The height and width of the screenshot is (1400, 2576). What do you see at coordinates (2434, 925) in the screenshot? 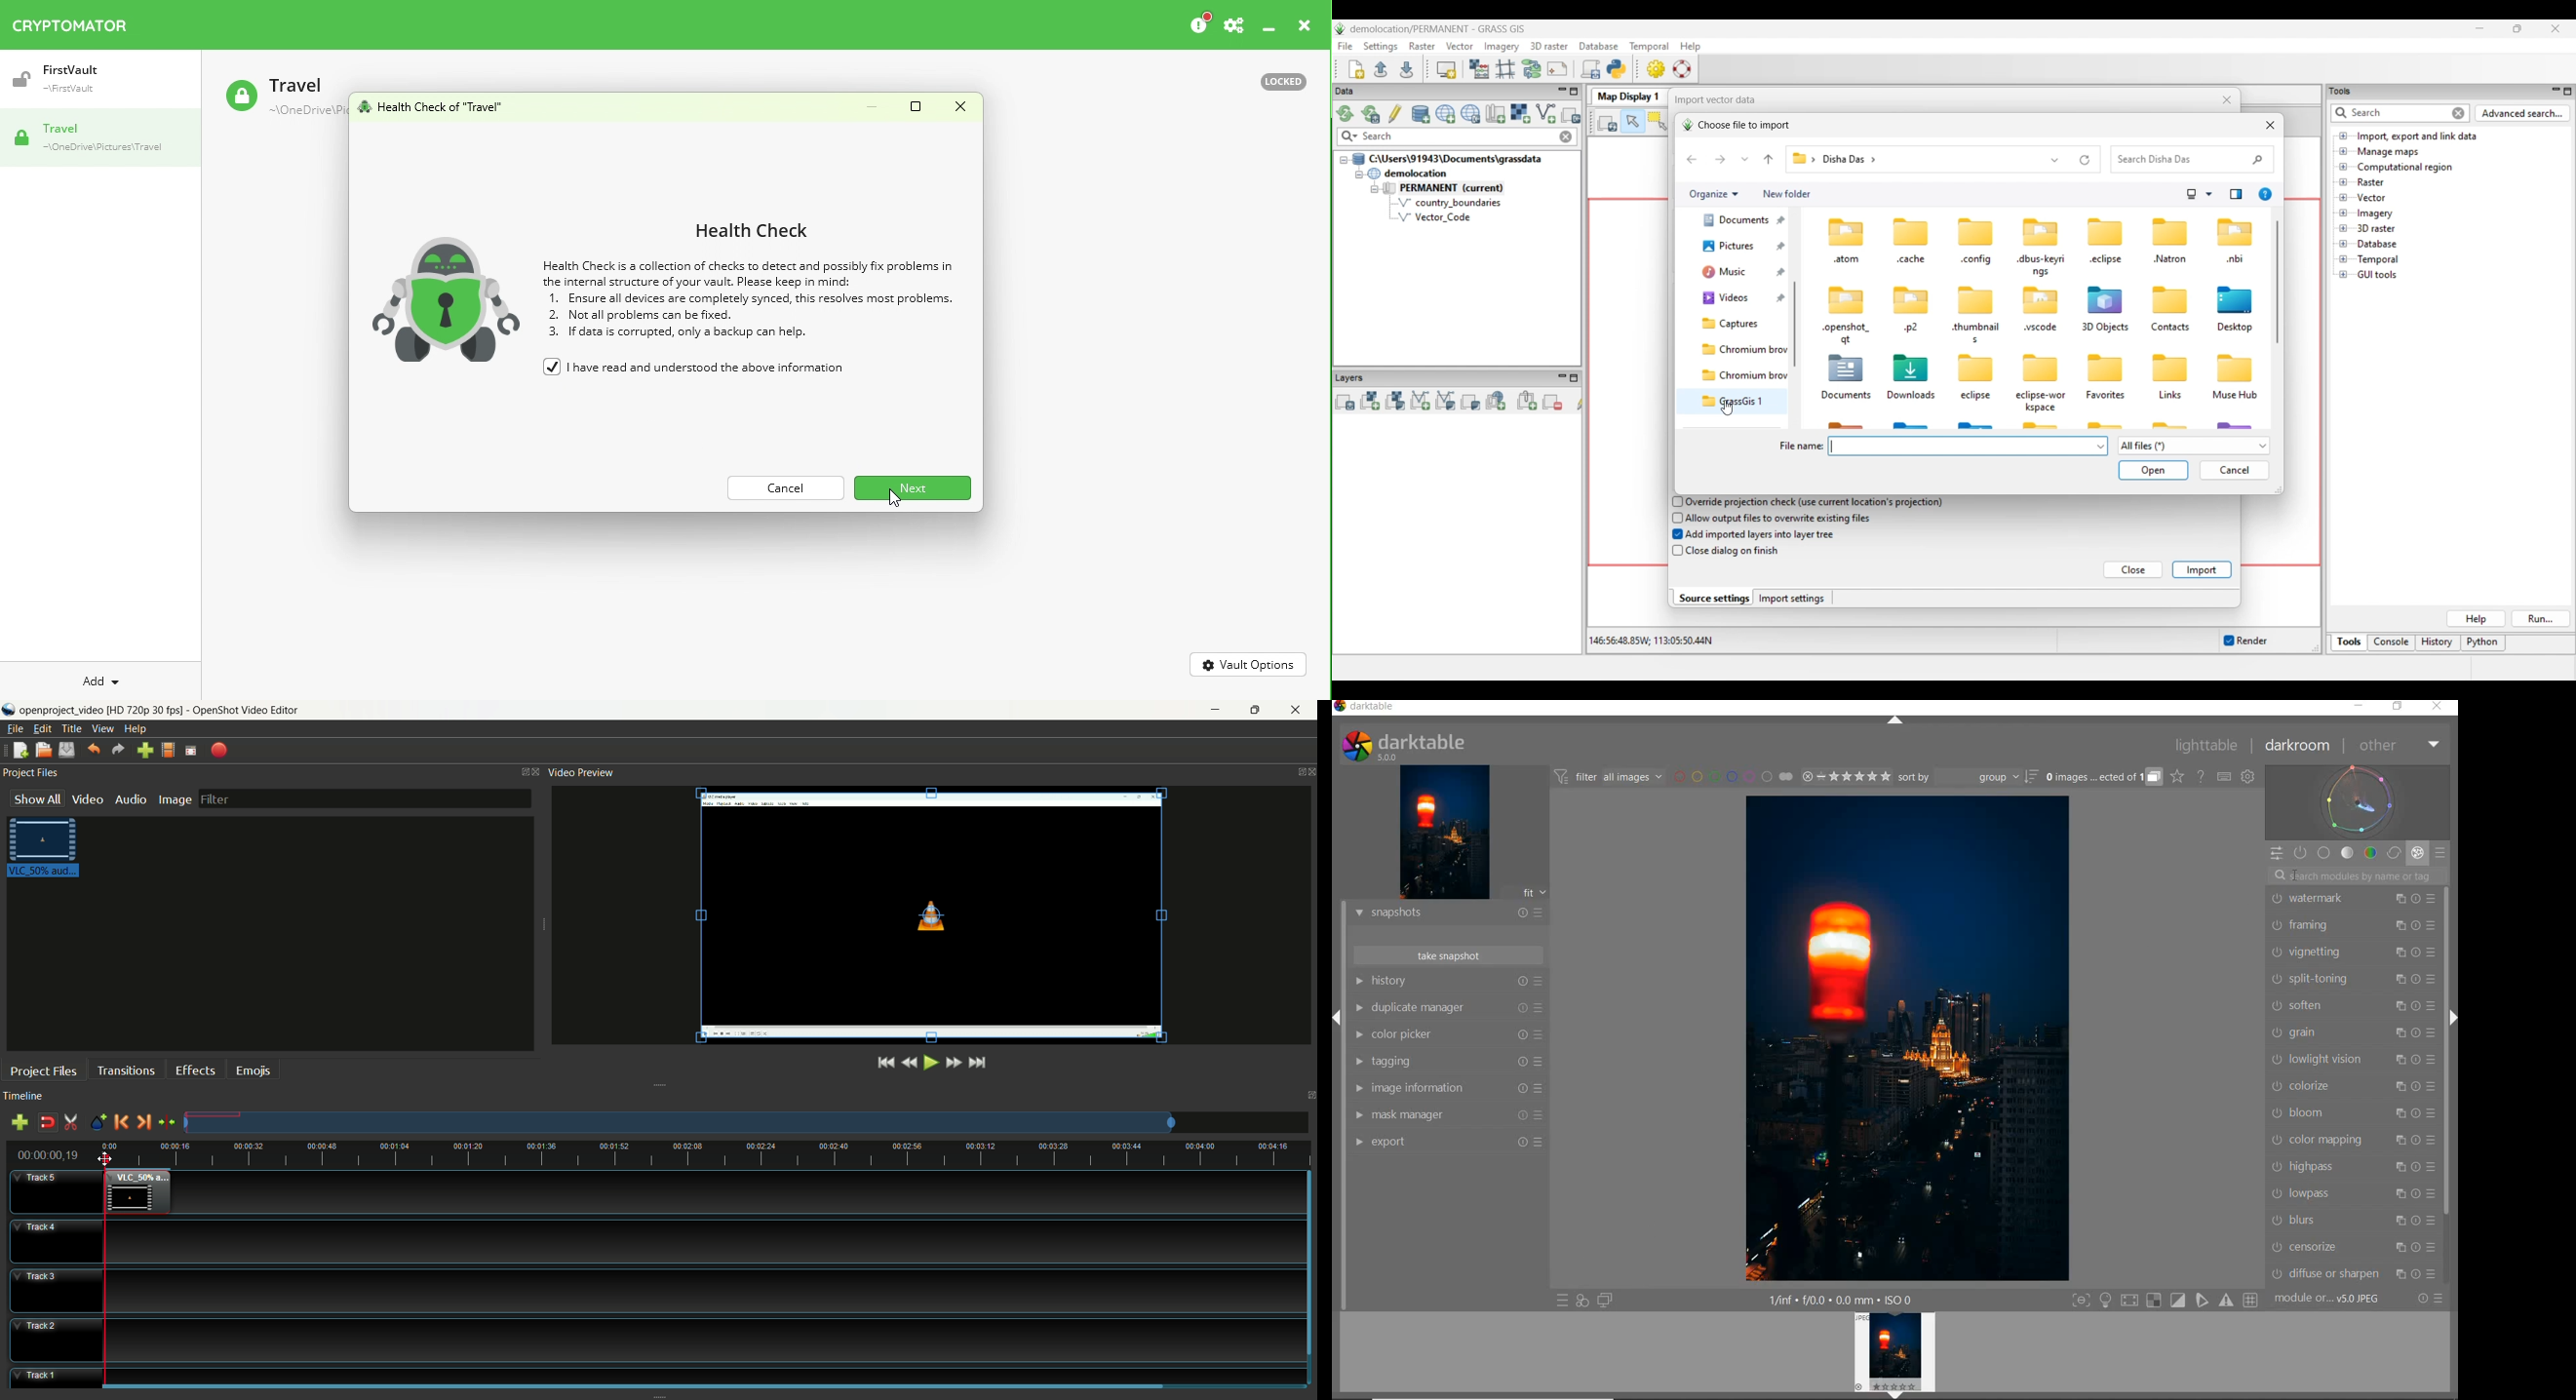
I see `Preset and reset` at bounding box center [2434, 925].